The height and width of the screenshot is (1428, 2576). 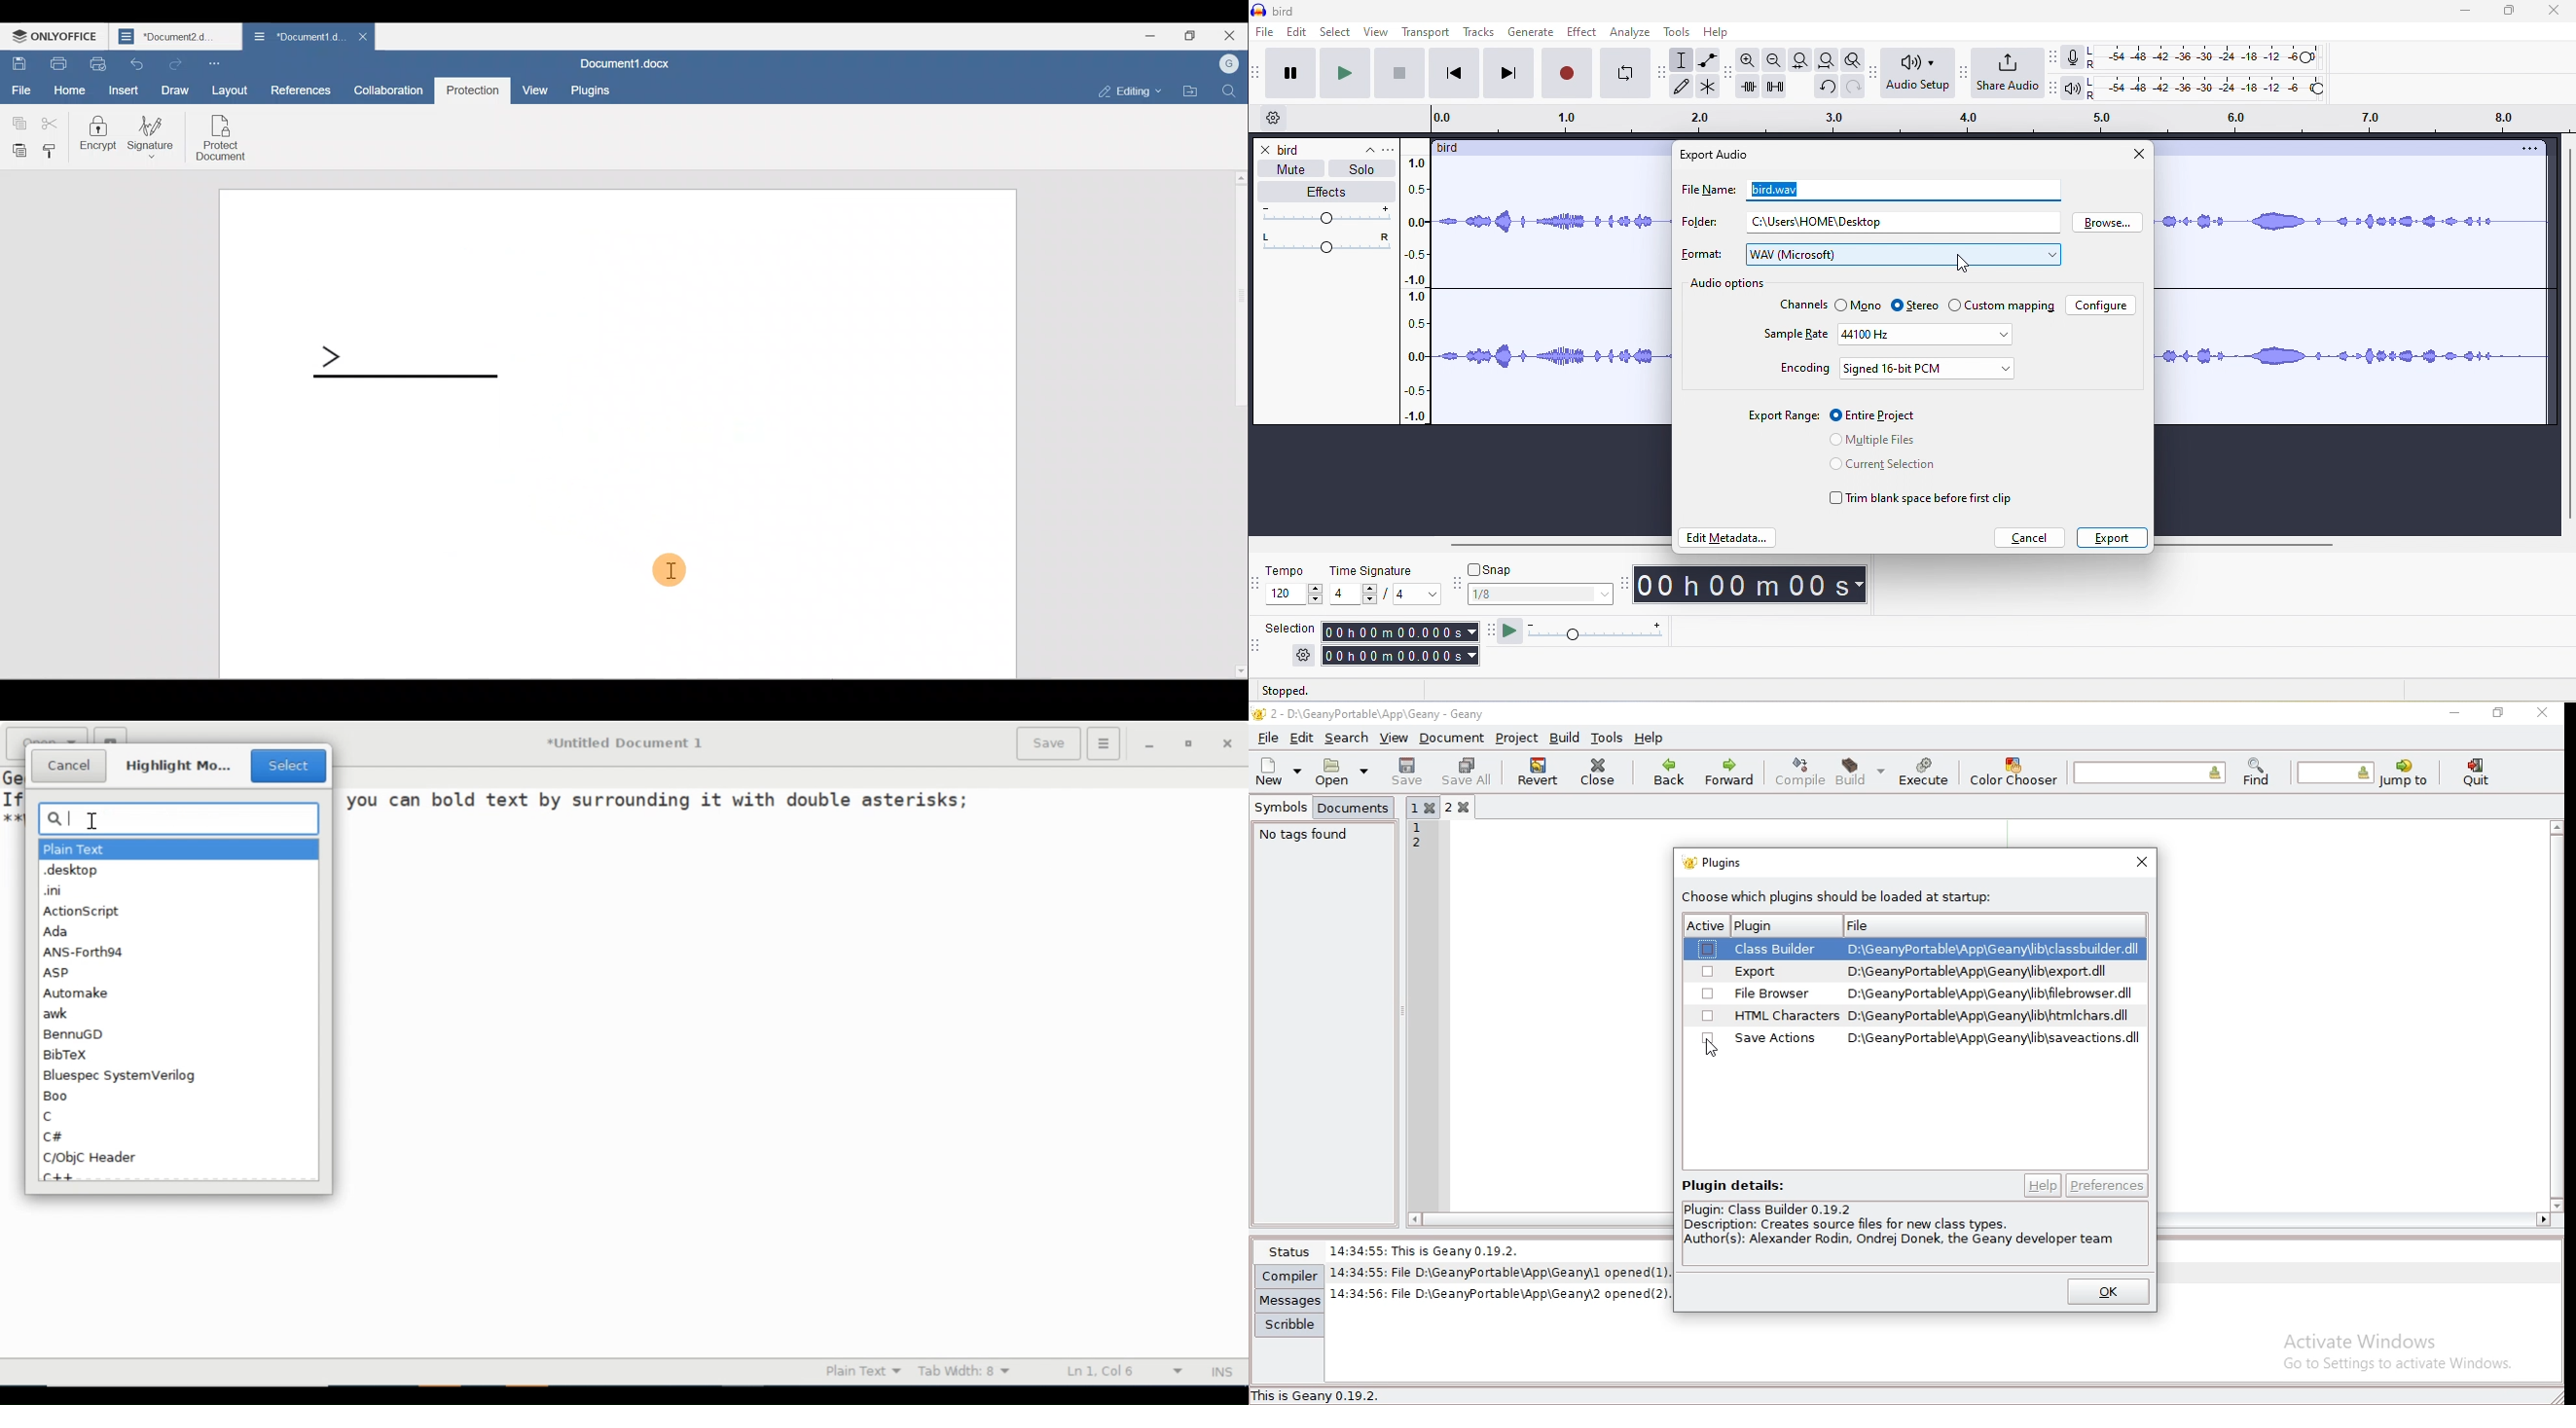 I want to click on audacity tools toolbar, so click(x=1665, y=69).